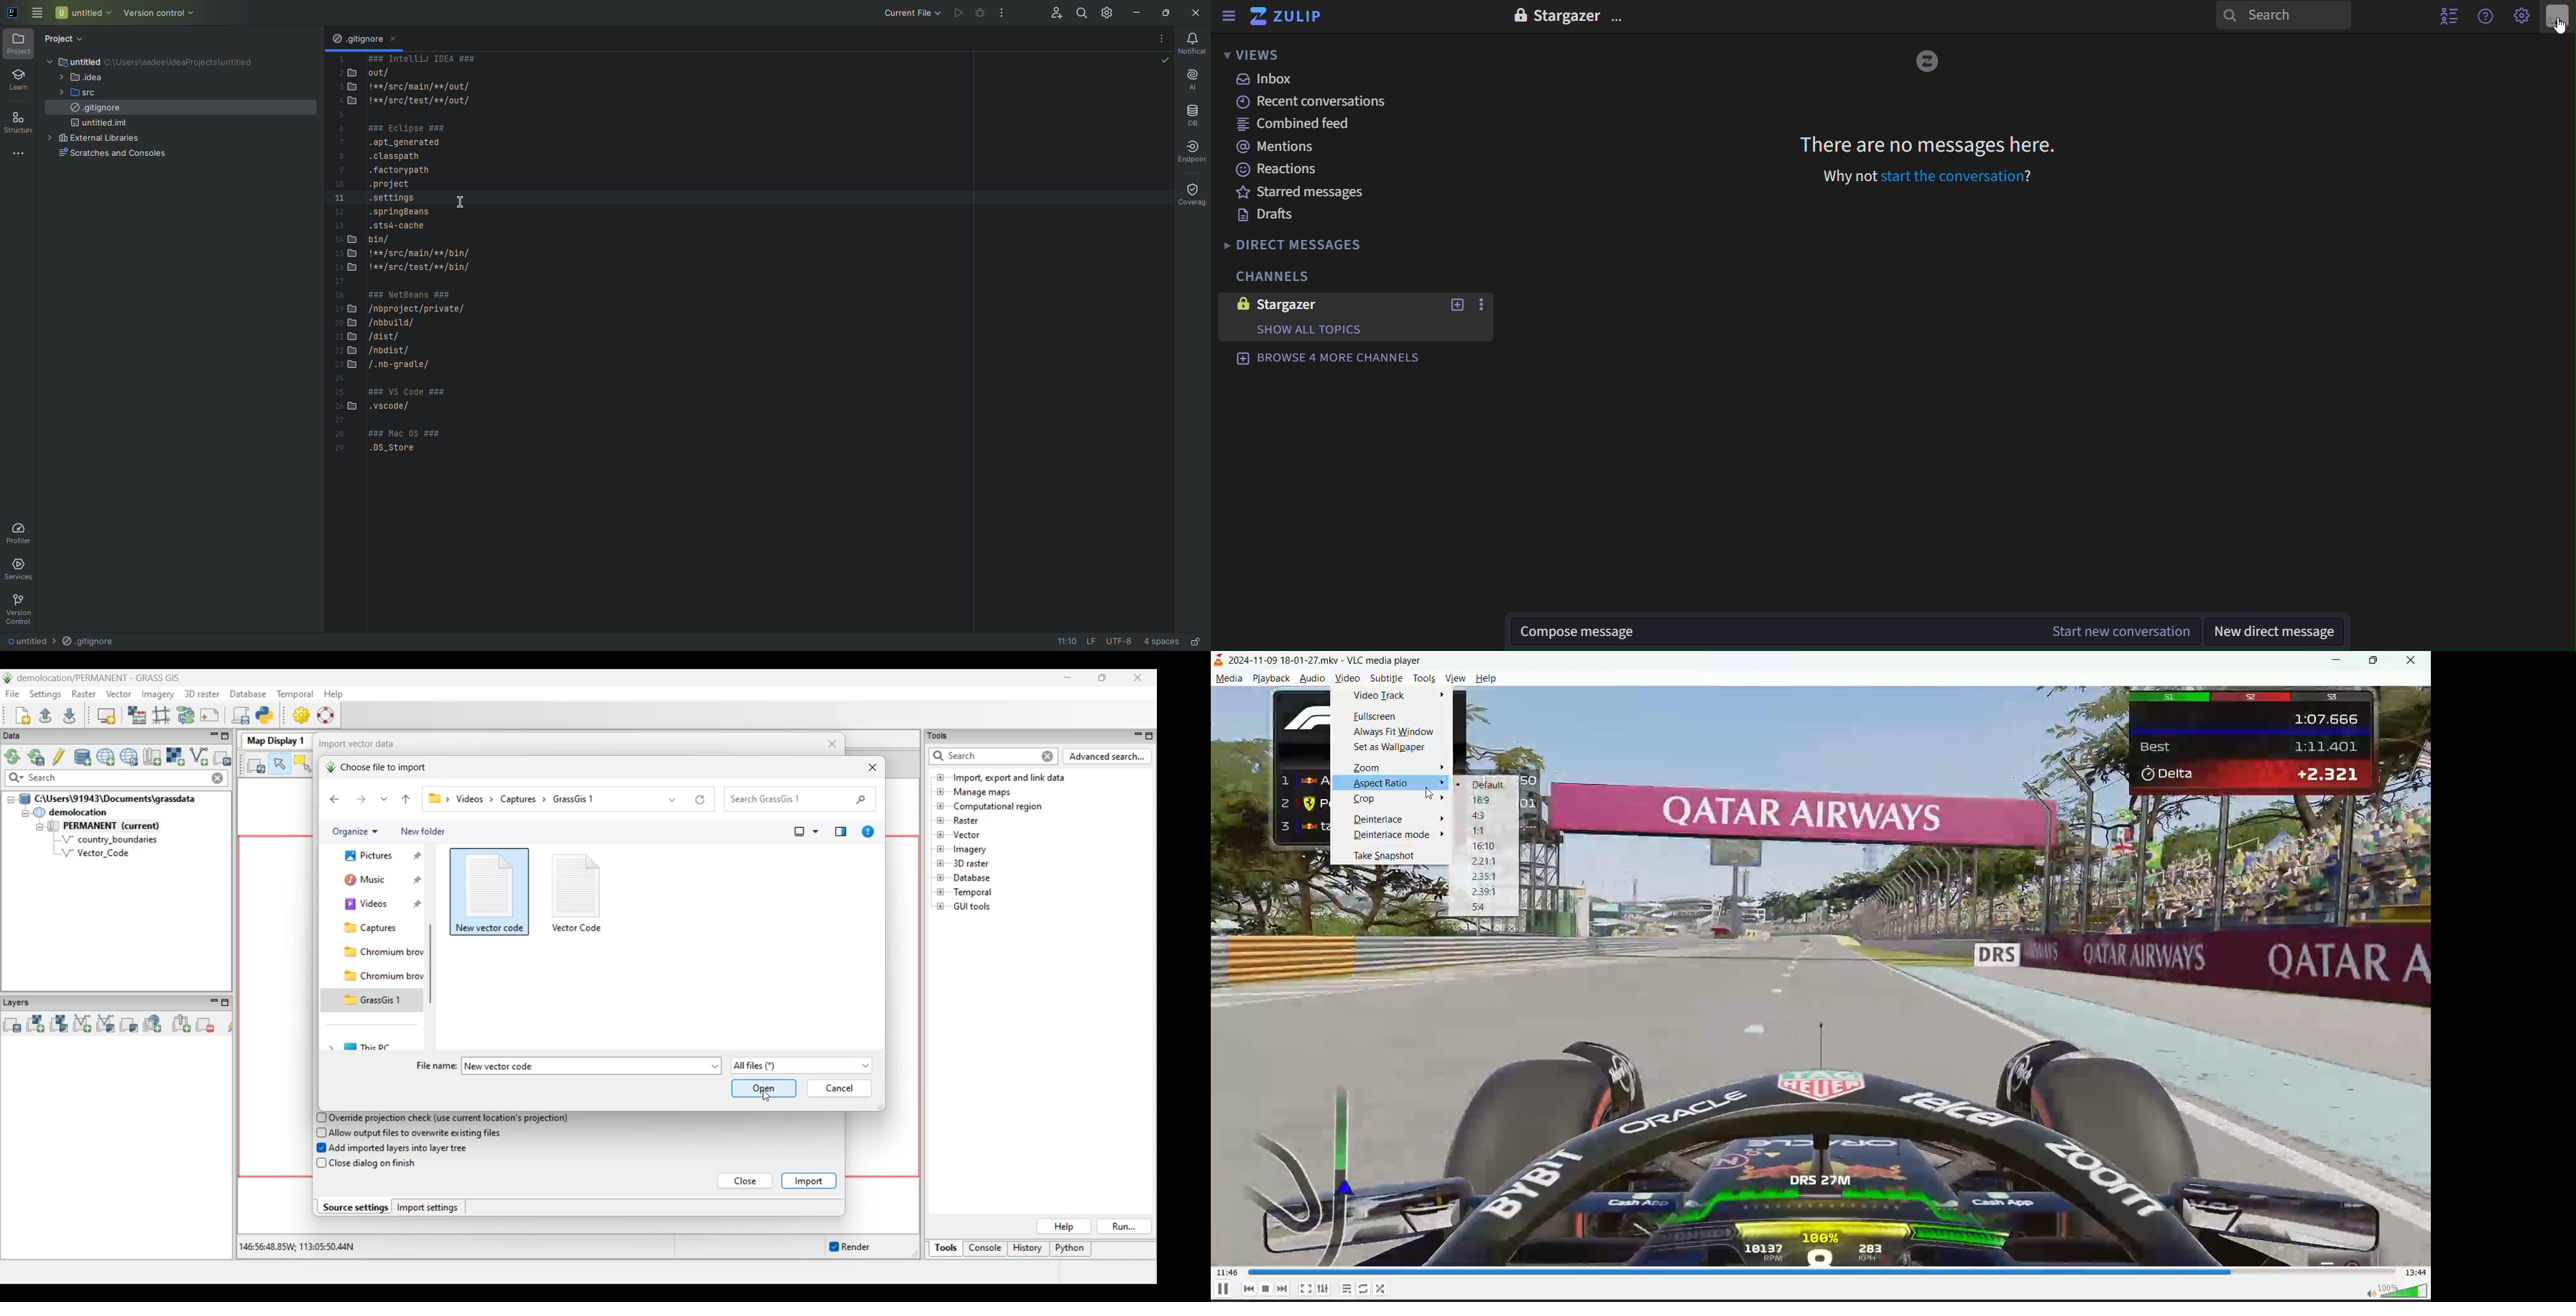 This screenshot has height=1316, width=2576. What do you see at coordinates (1930, 62) in the screenshot?
I see `image` at bounding box center [1930, 62].